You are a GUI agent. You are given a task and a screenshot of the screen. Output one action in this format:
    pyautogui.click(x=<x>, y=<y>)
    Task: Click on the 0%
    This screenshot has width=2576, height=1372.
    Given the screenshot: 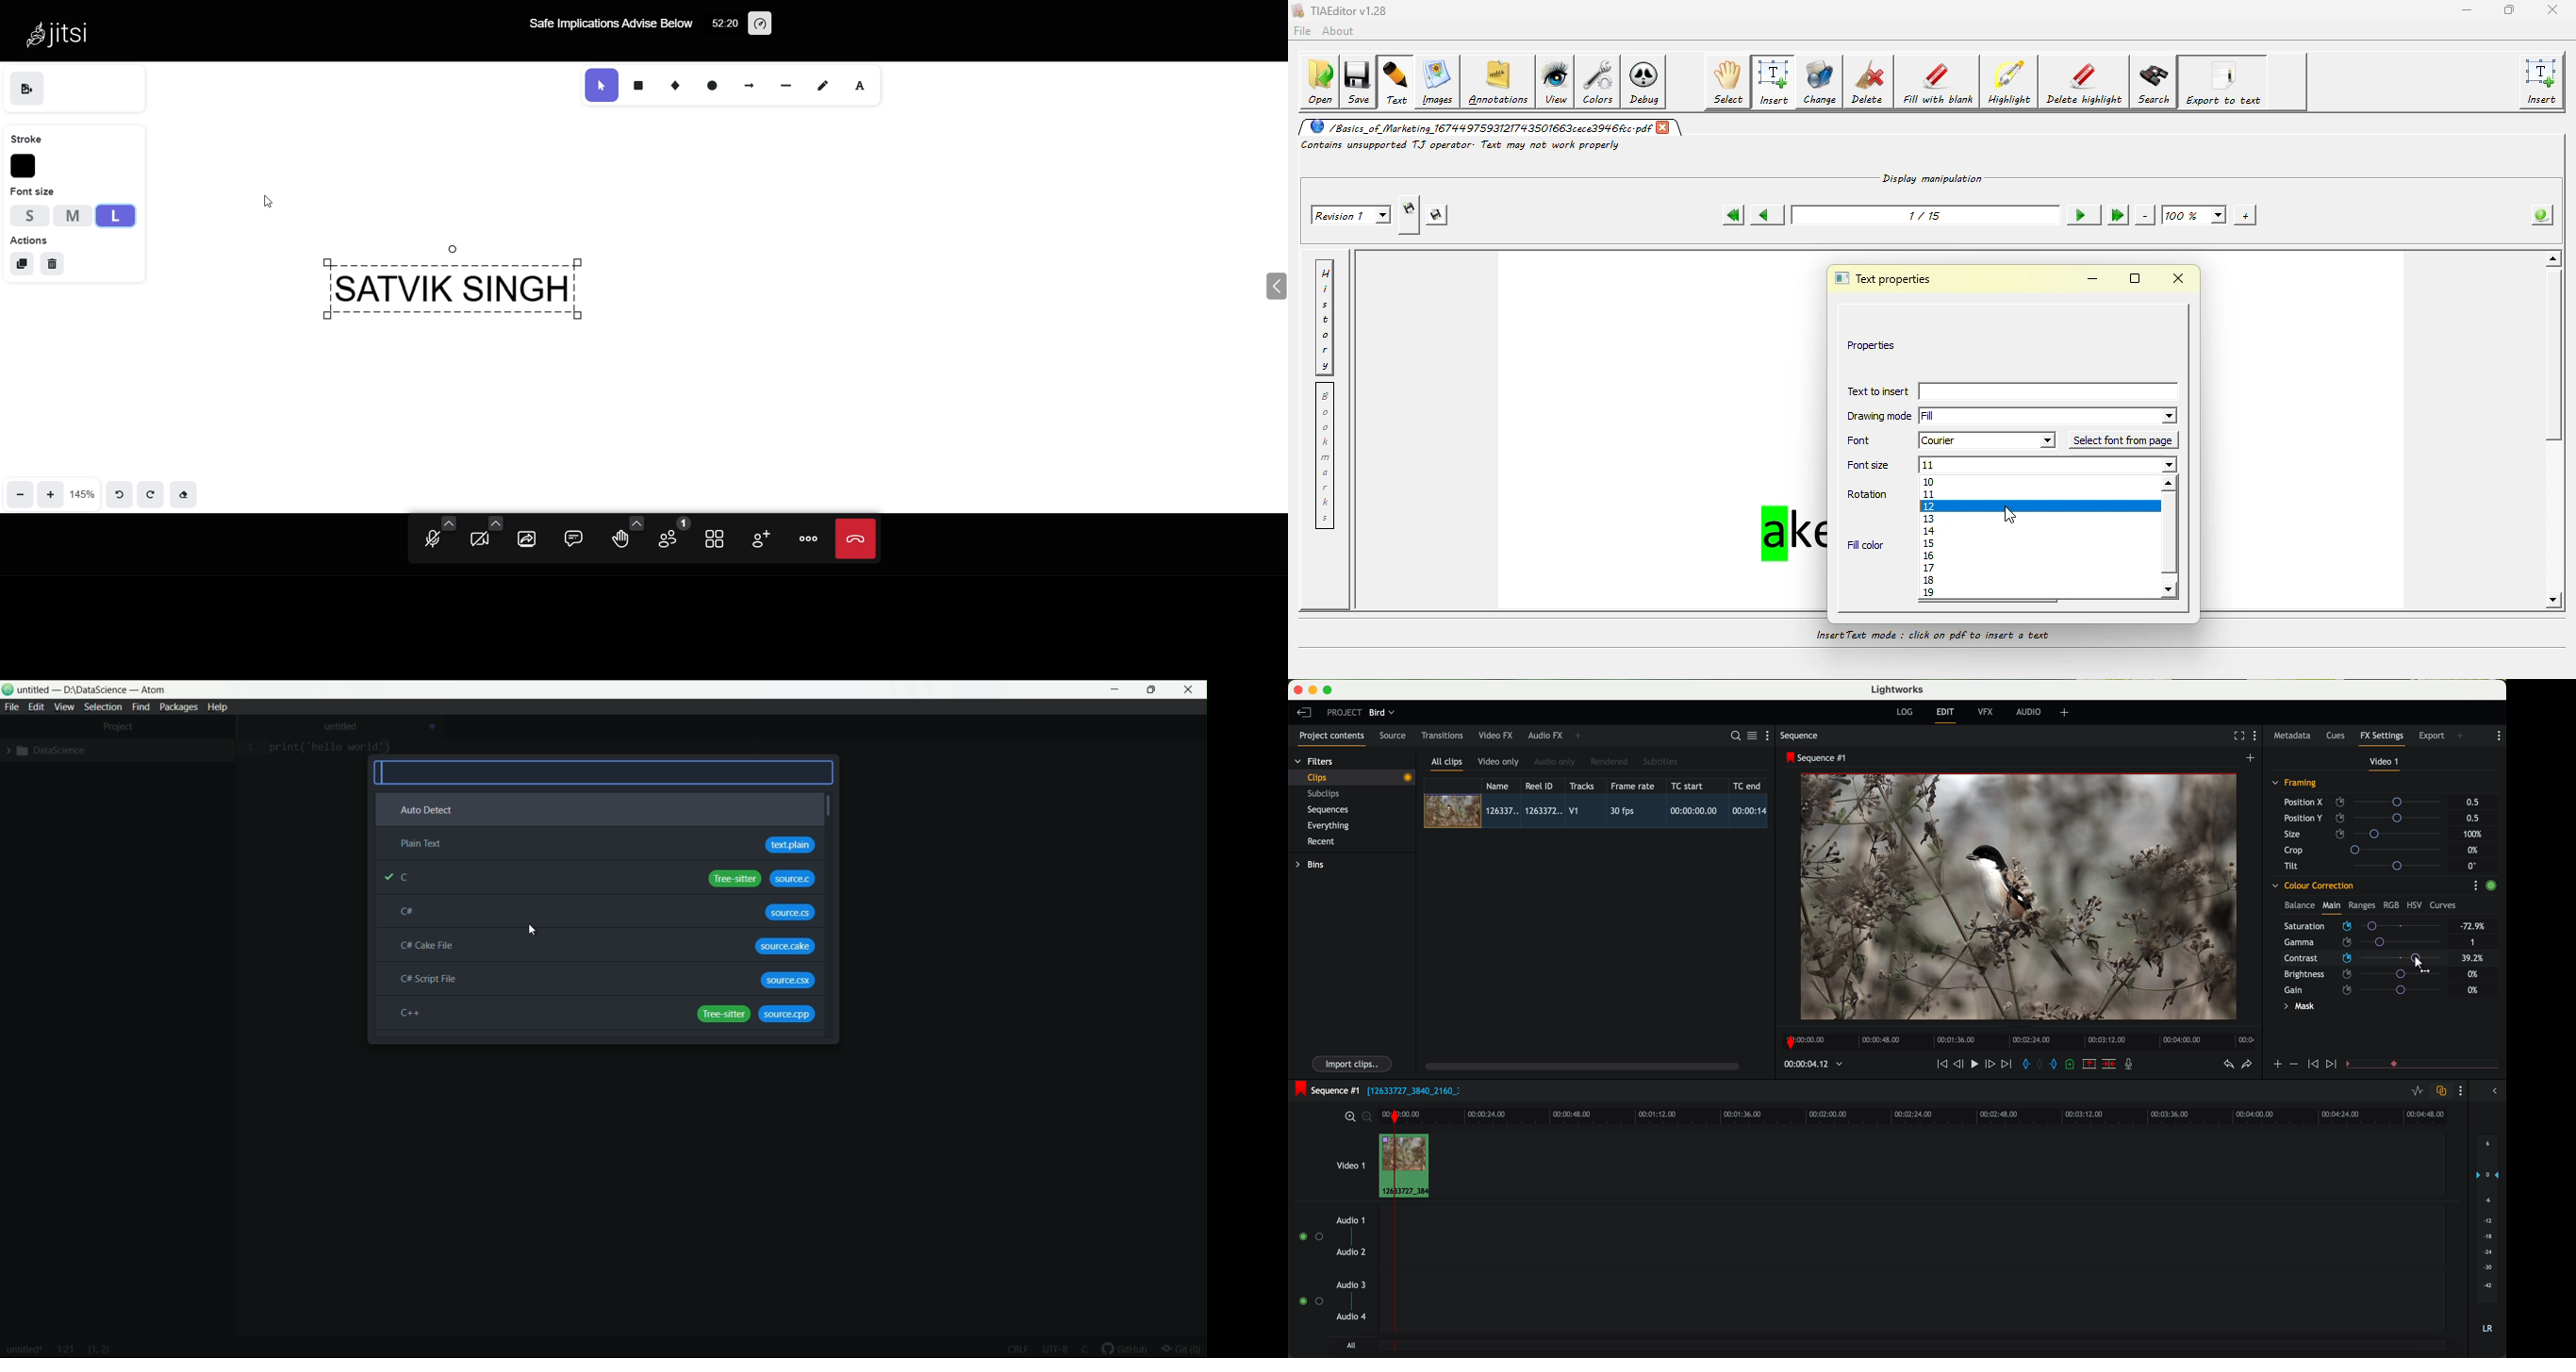 What is the action you would take?
    pyautogui.click(x=2474, y=990)
    